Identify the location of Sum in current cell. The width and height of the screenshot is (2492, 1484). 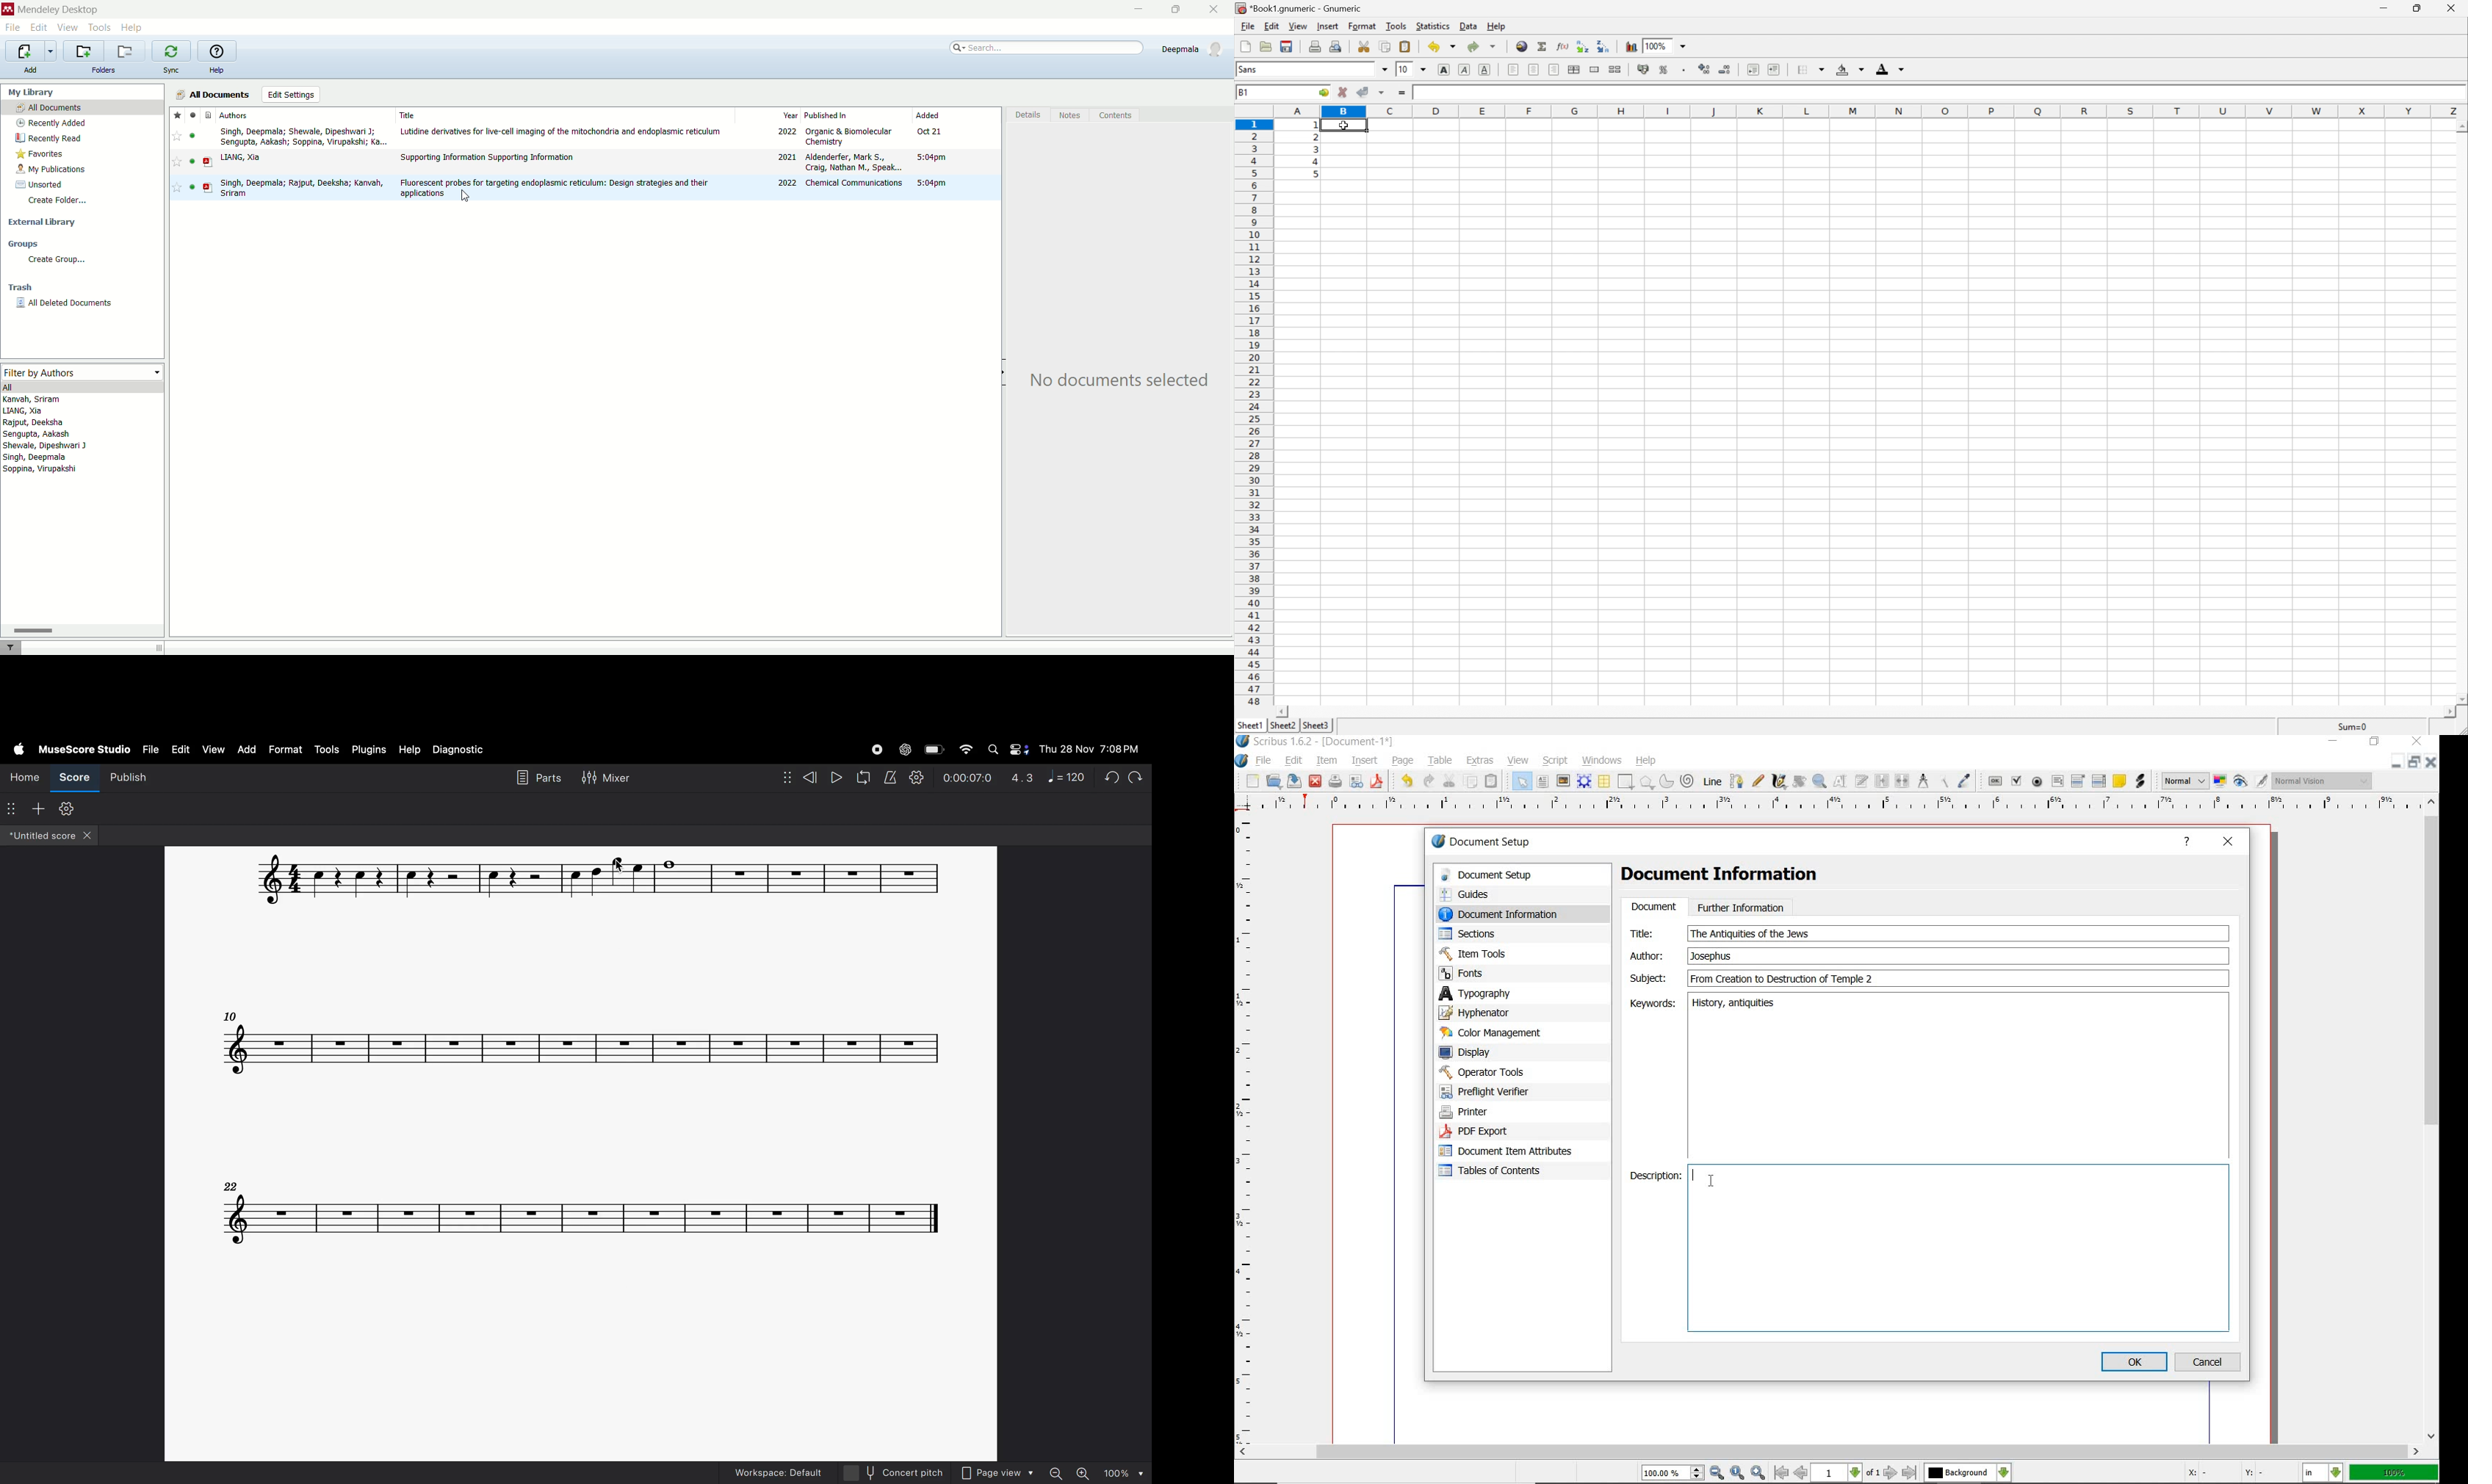
(1543, 48).